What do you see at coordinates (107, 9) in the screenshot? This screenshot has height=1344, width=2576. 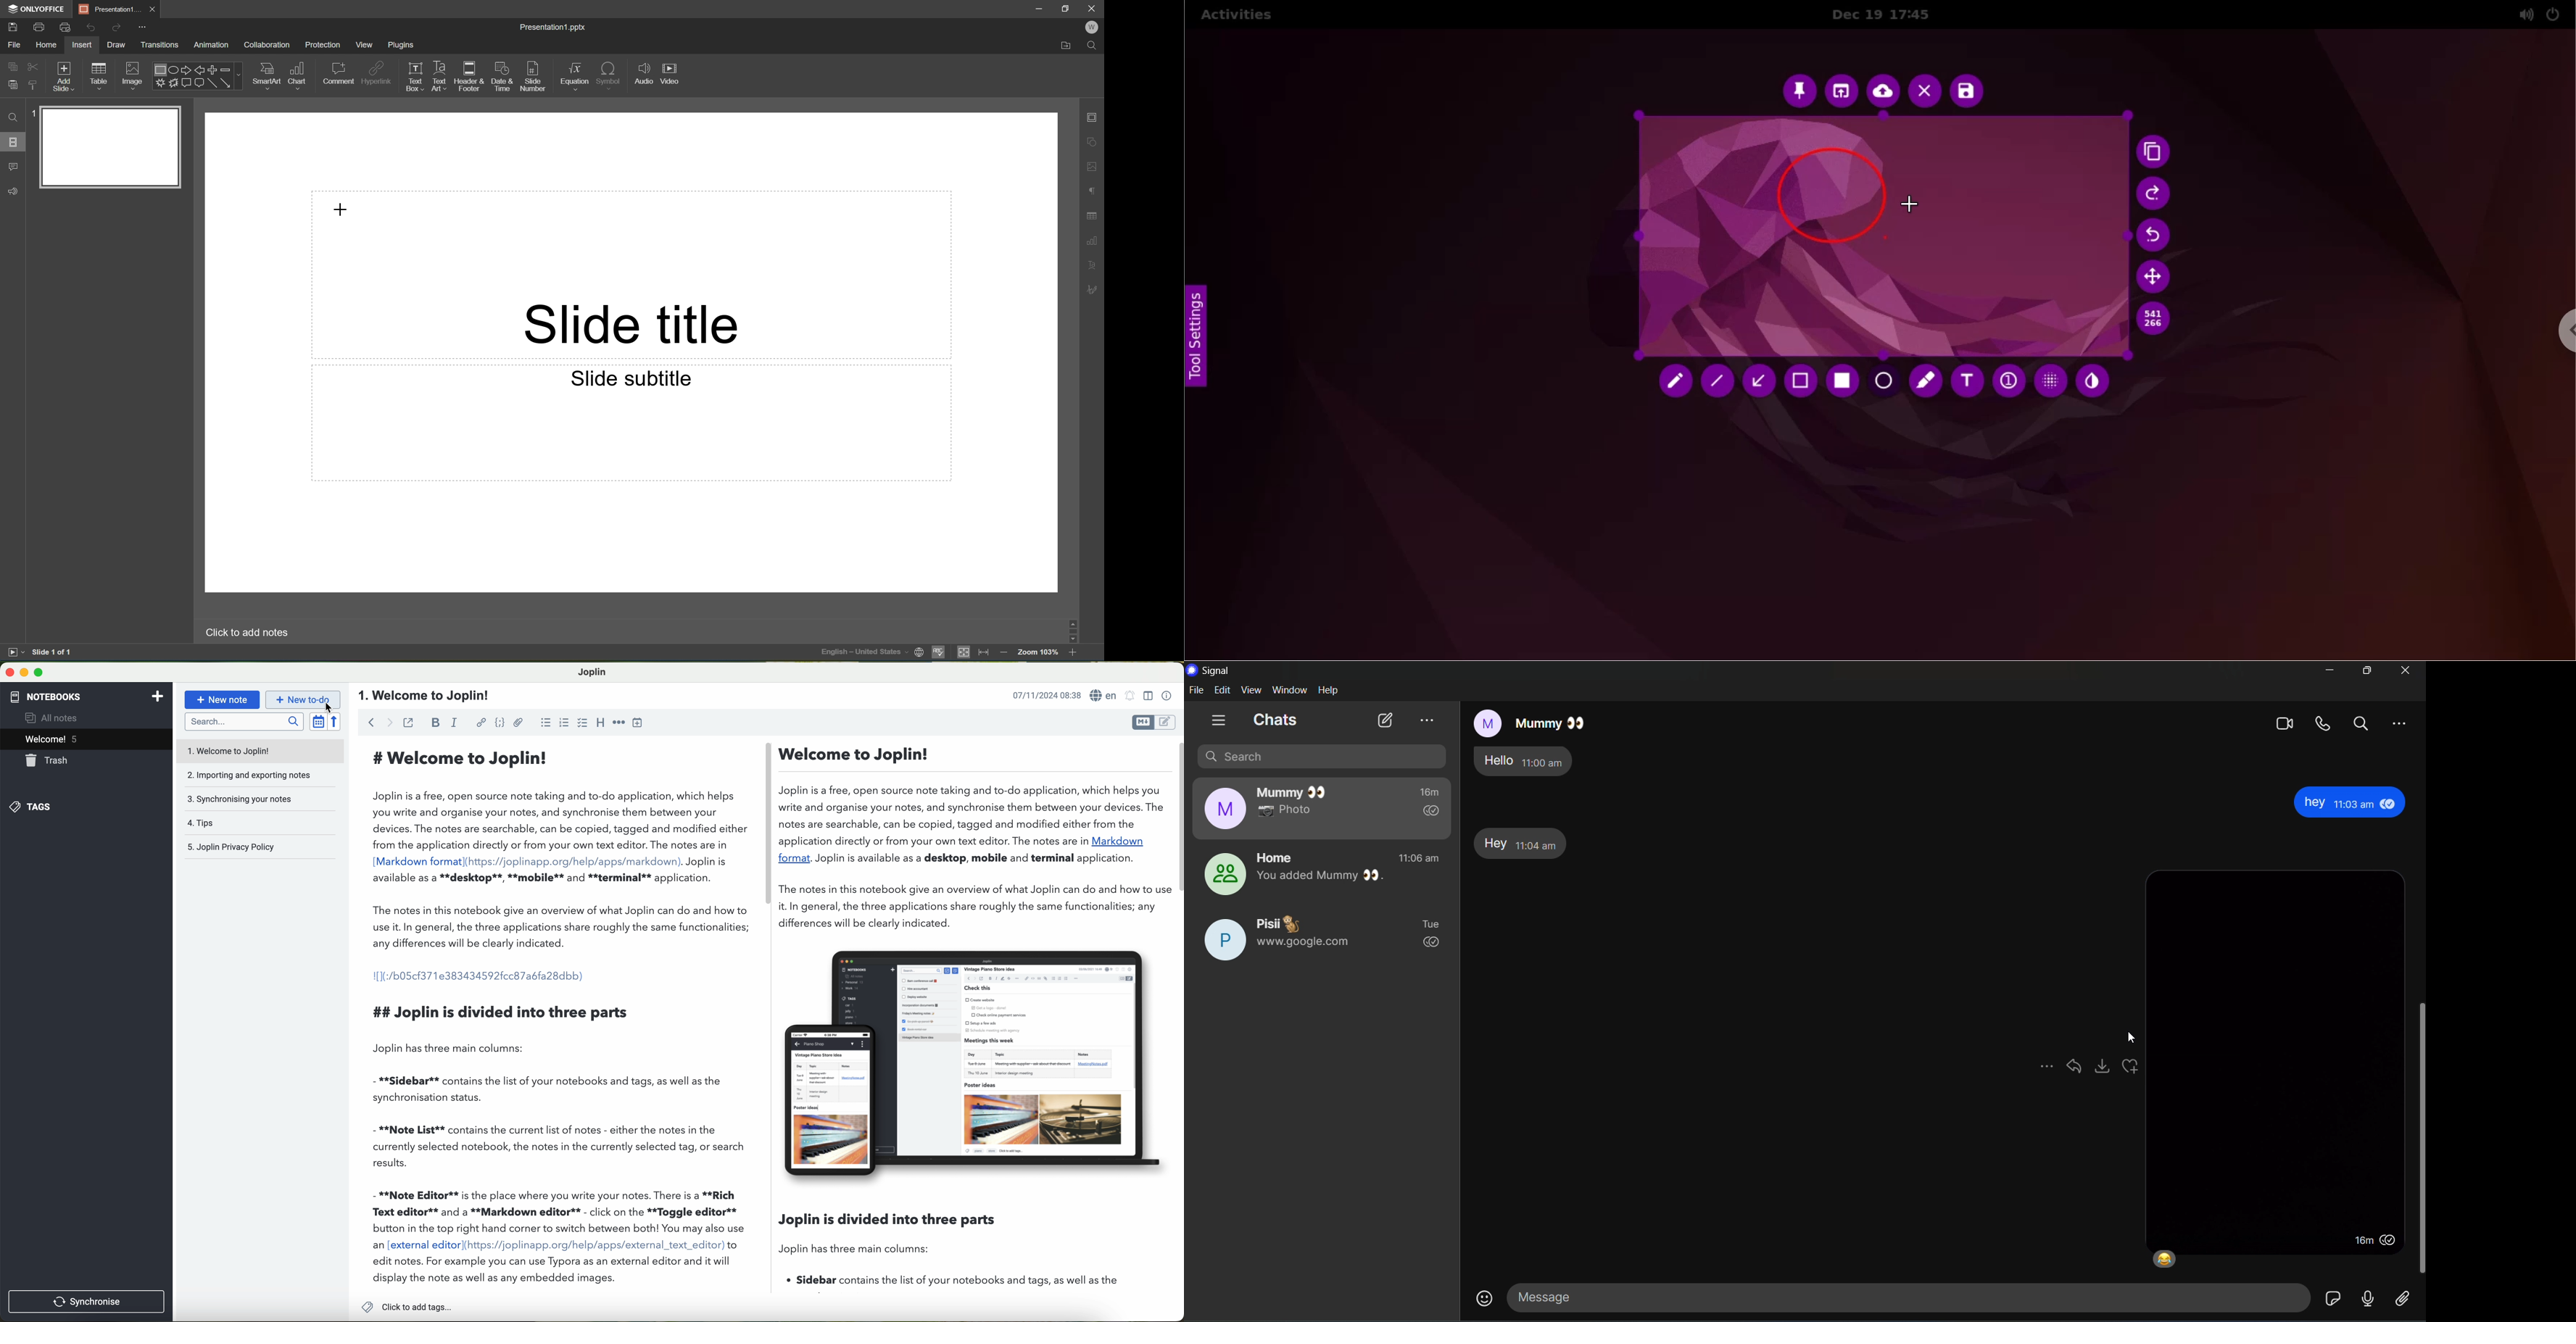 I see `Presentation1...` at bounding box center [107, 9].